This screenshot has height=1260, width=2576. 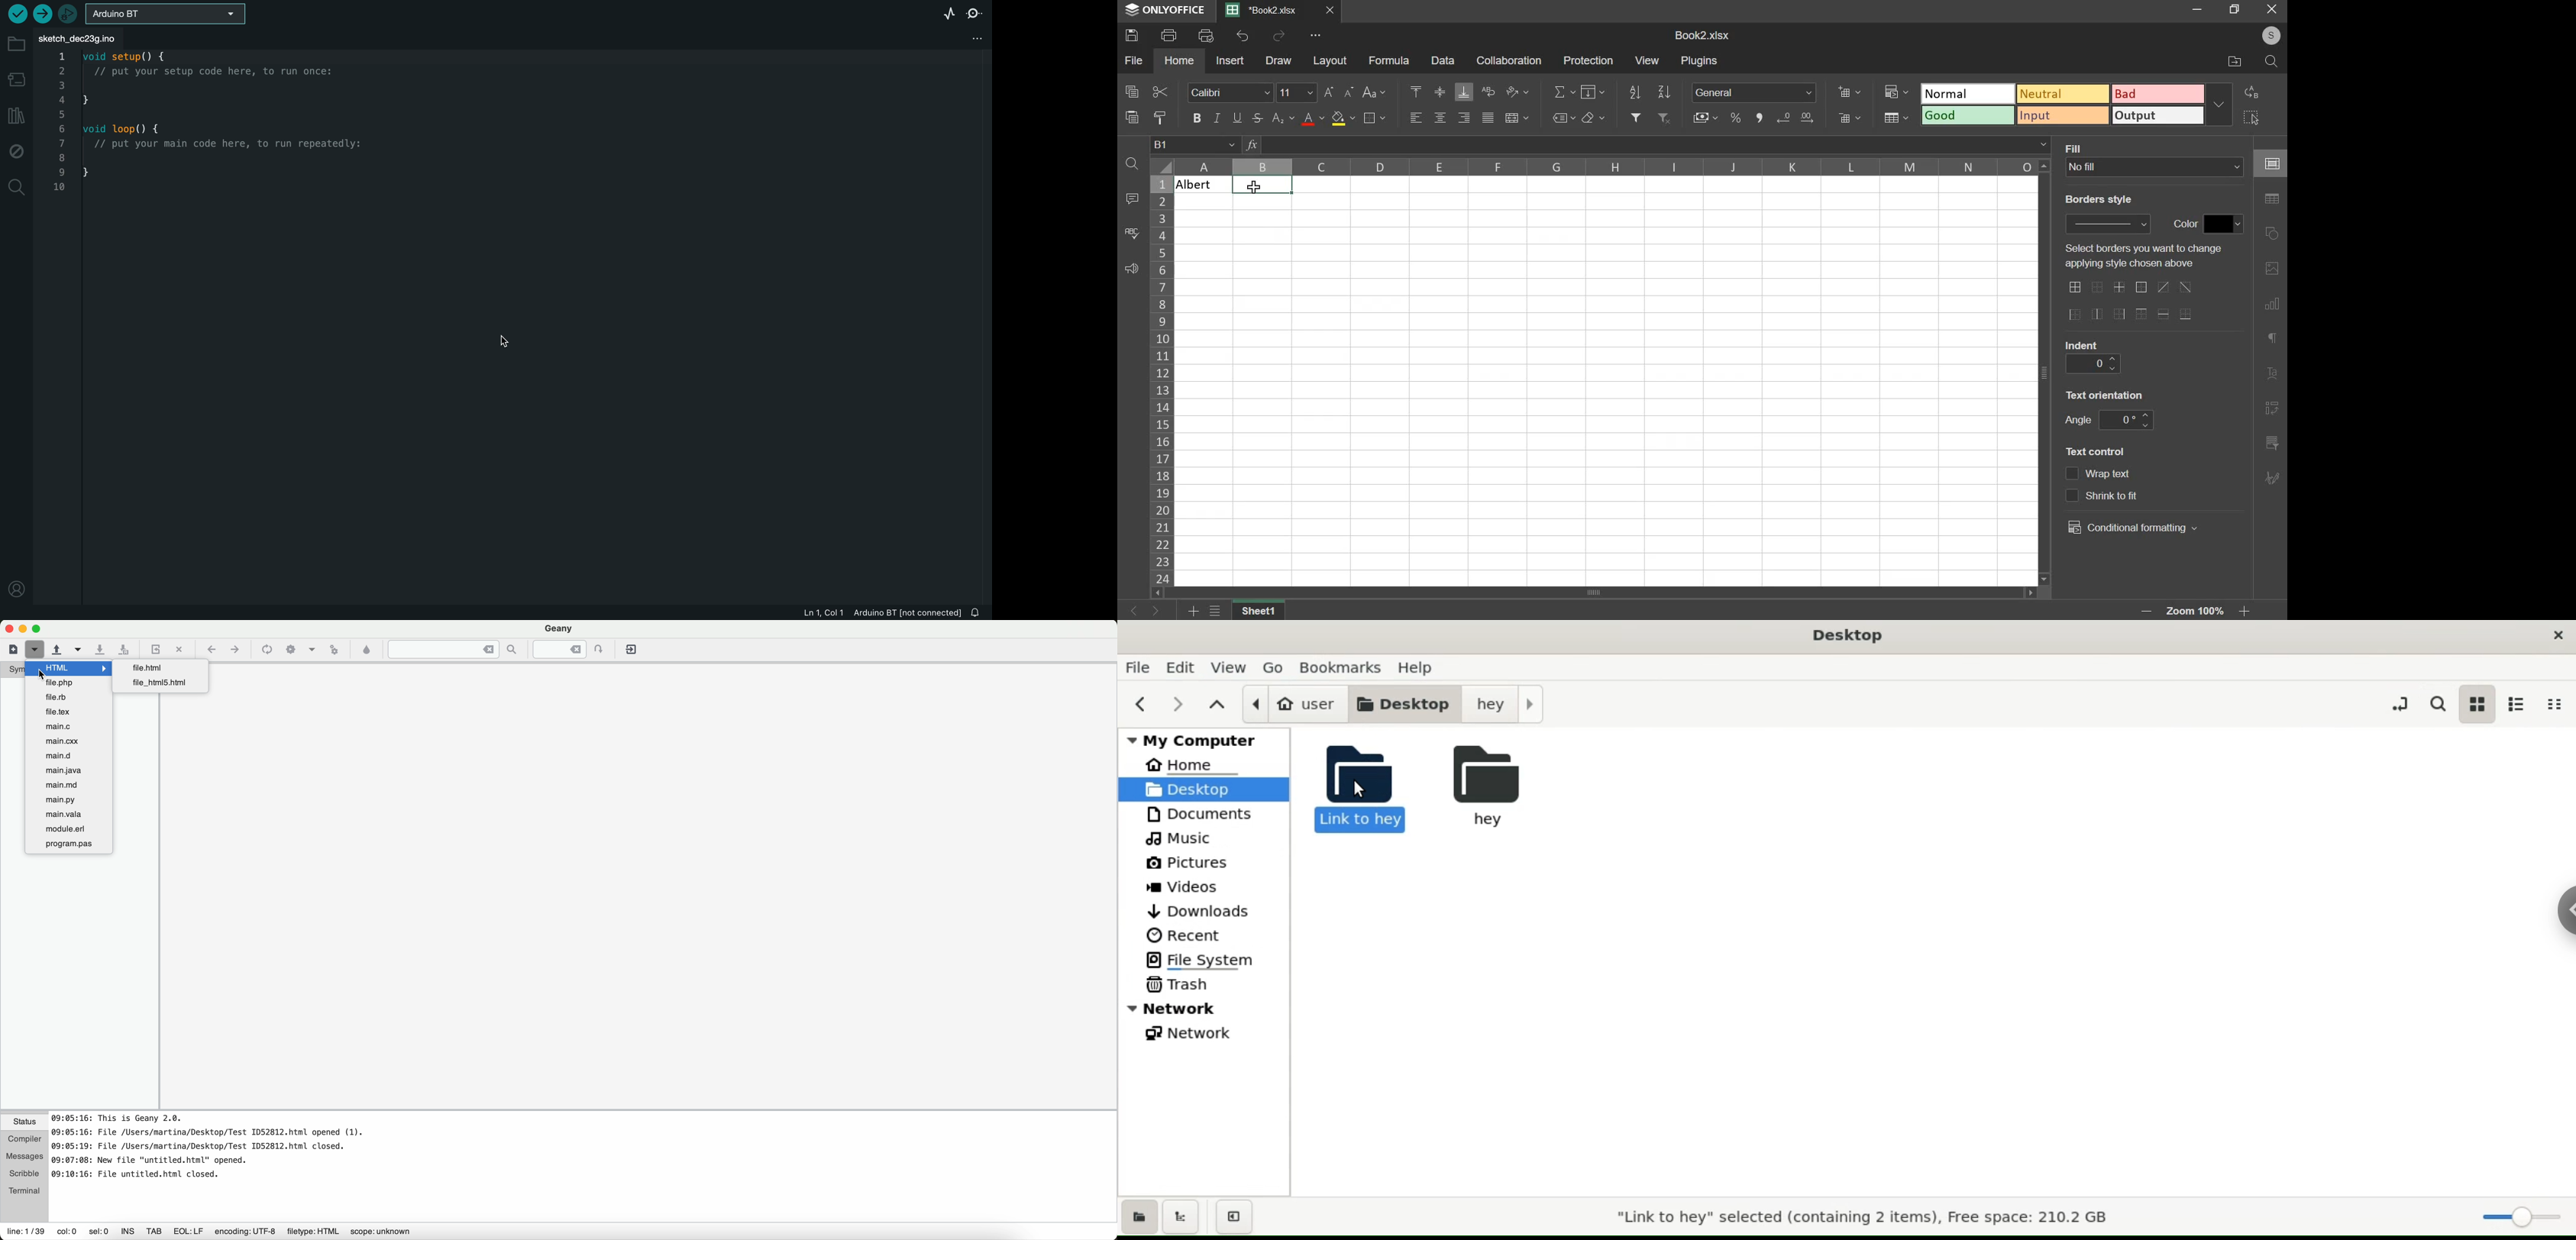 I want to click on delete cells, so click(x=1850, y=118).